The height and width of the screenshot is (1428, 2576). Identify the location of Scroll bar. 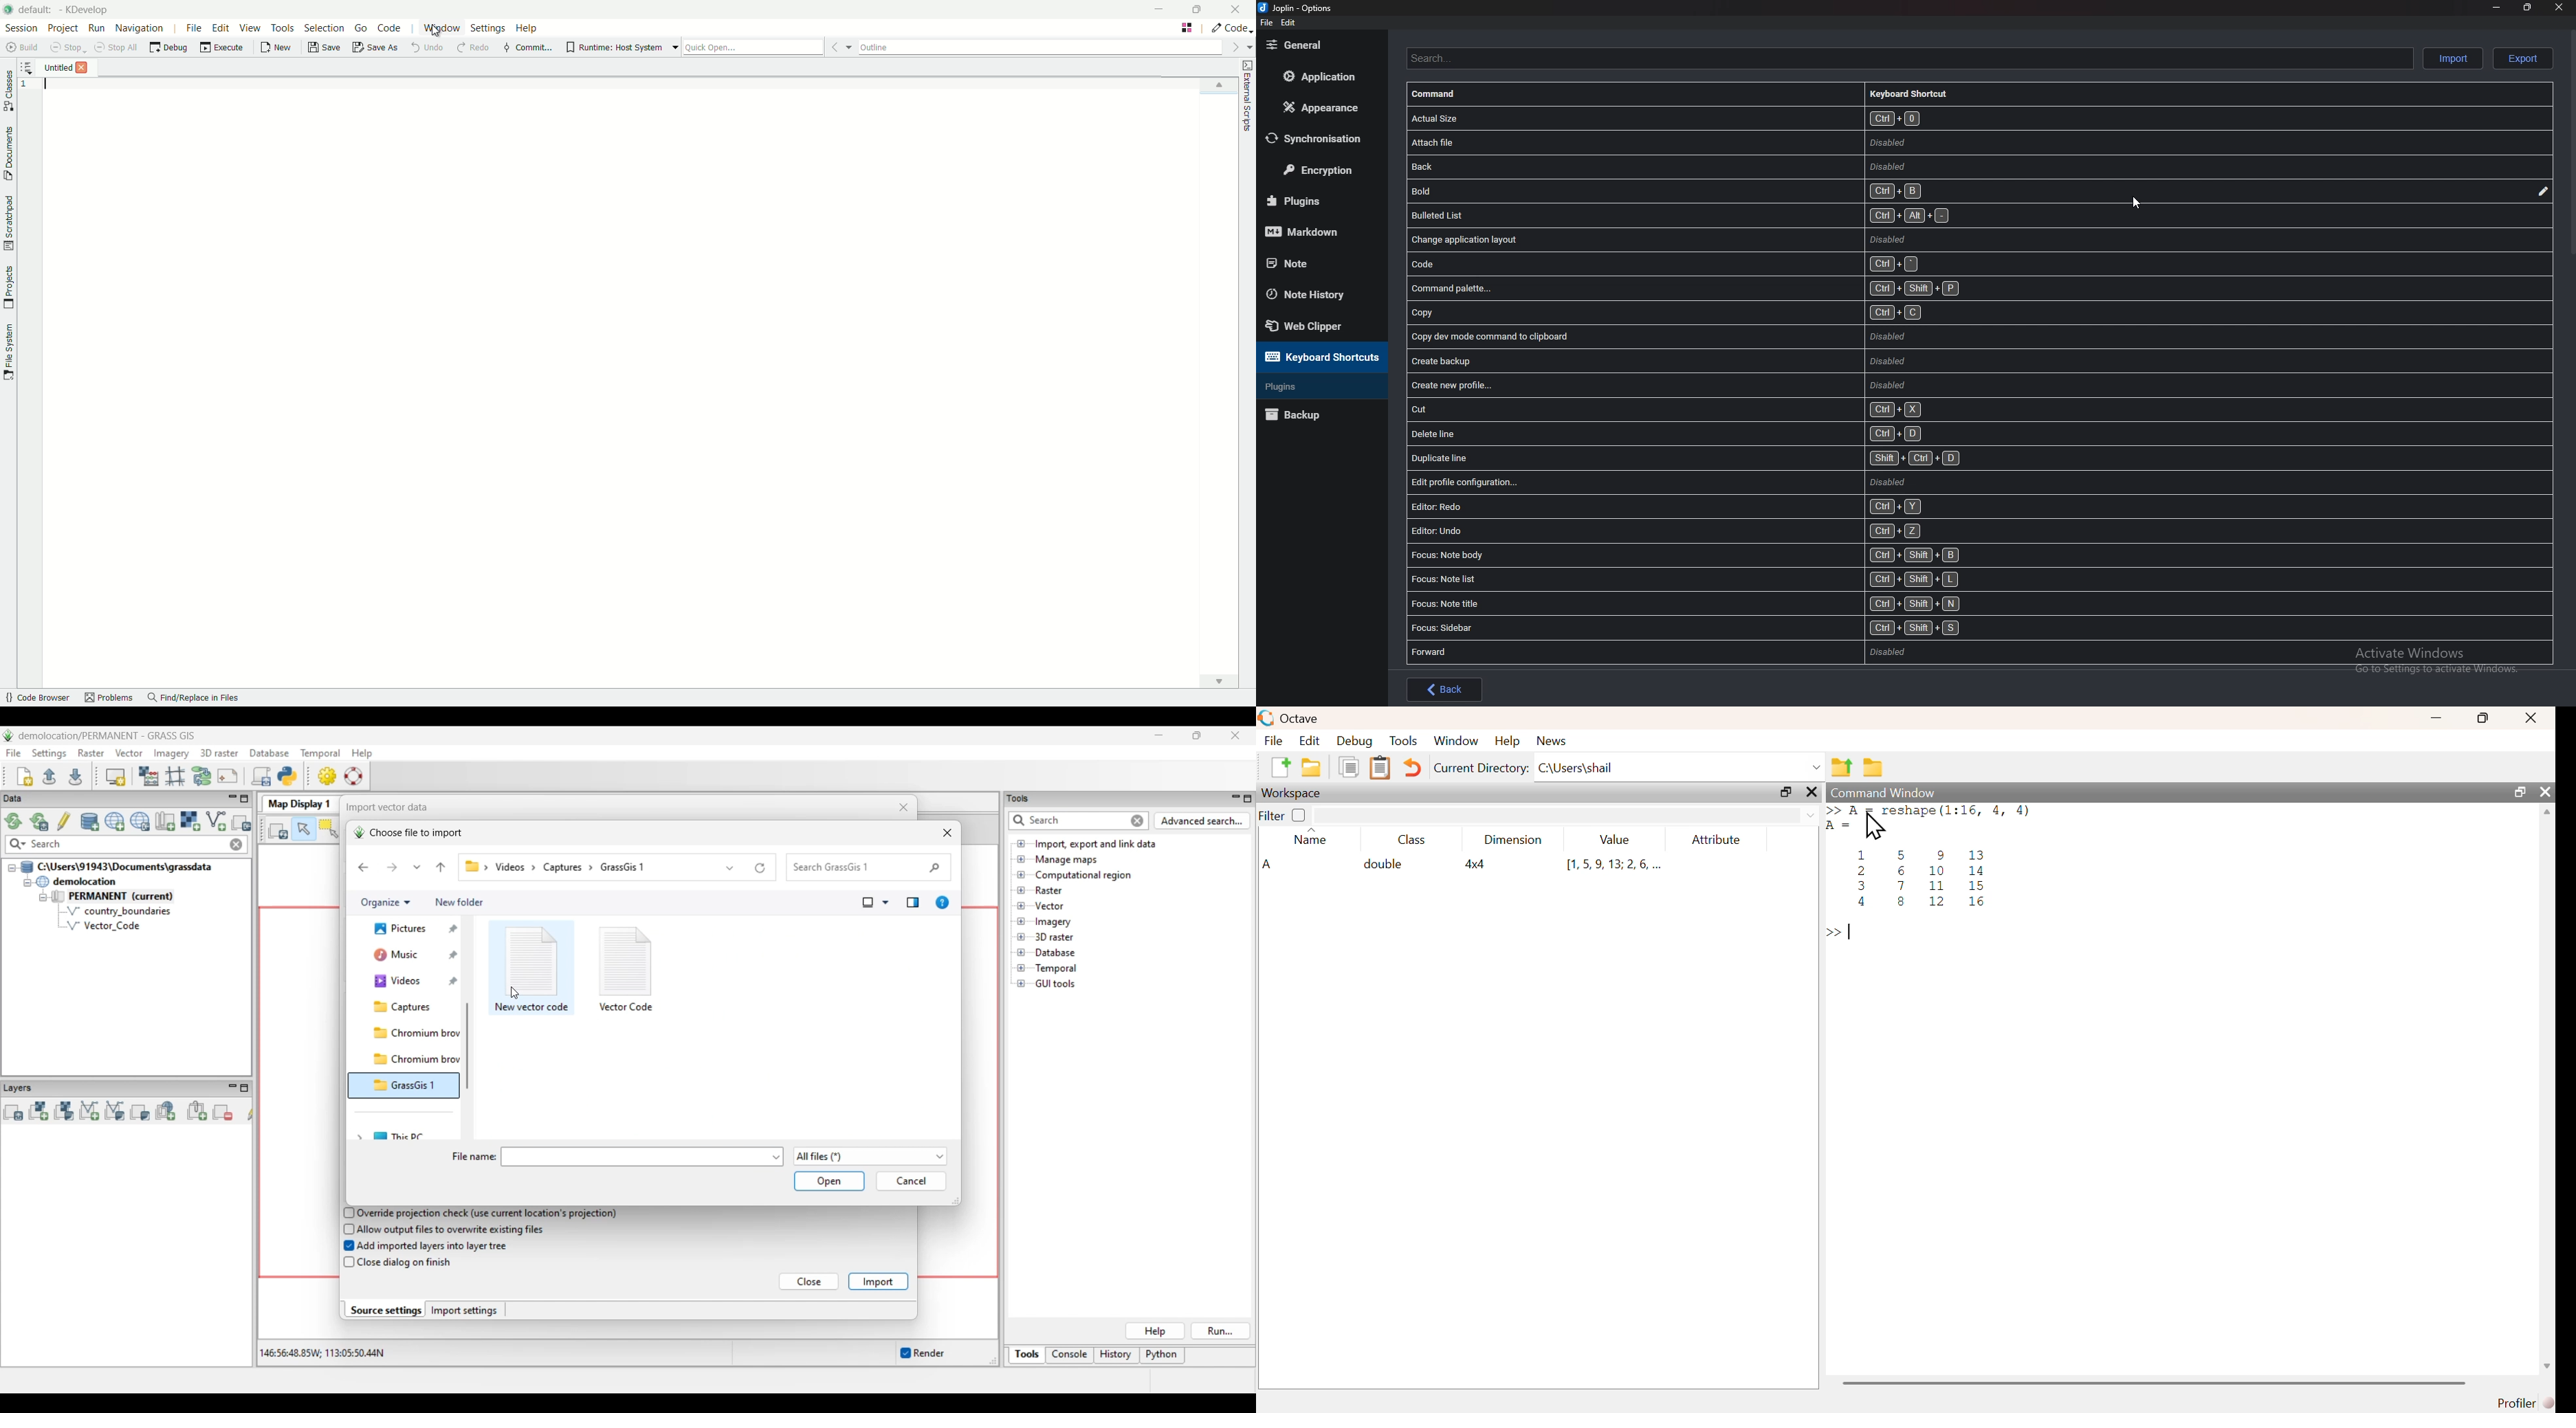
(2570, 145).